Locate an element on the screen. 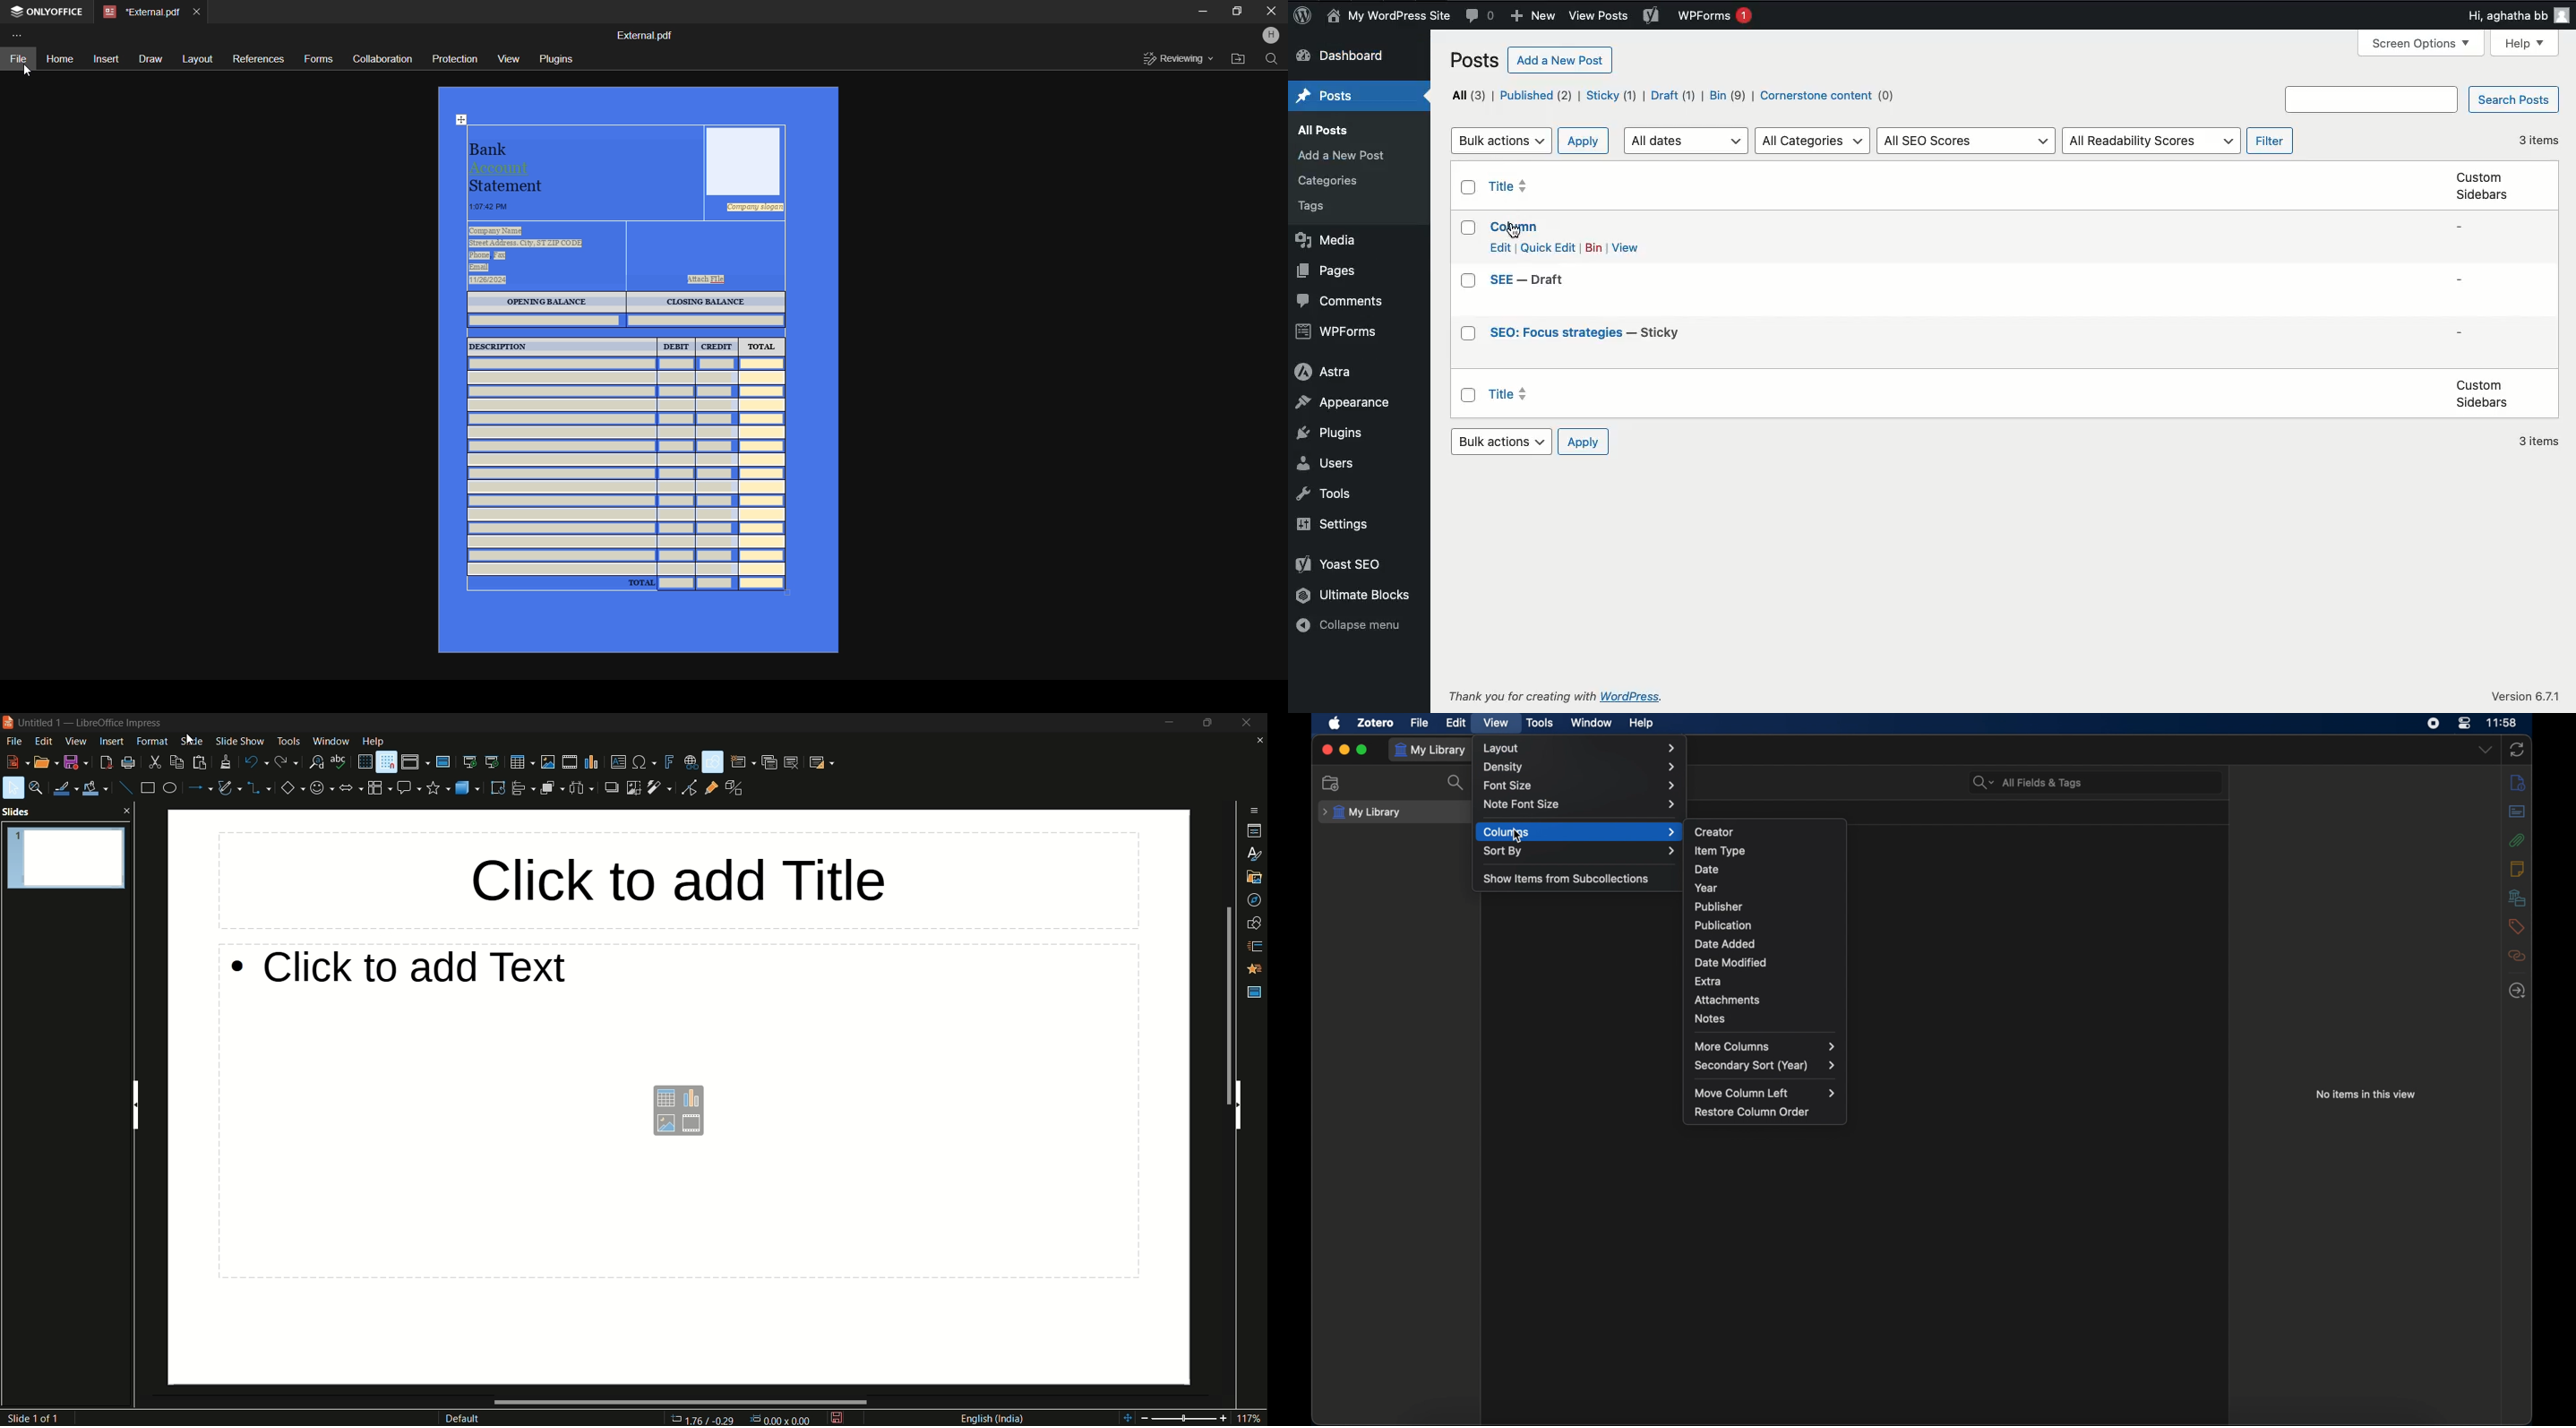  screen recorder is located at coordinates (2433, 723).